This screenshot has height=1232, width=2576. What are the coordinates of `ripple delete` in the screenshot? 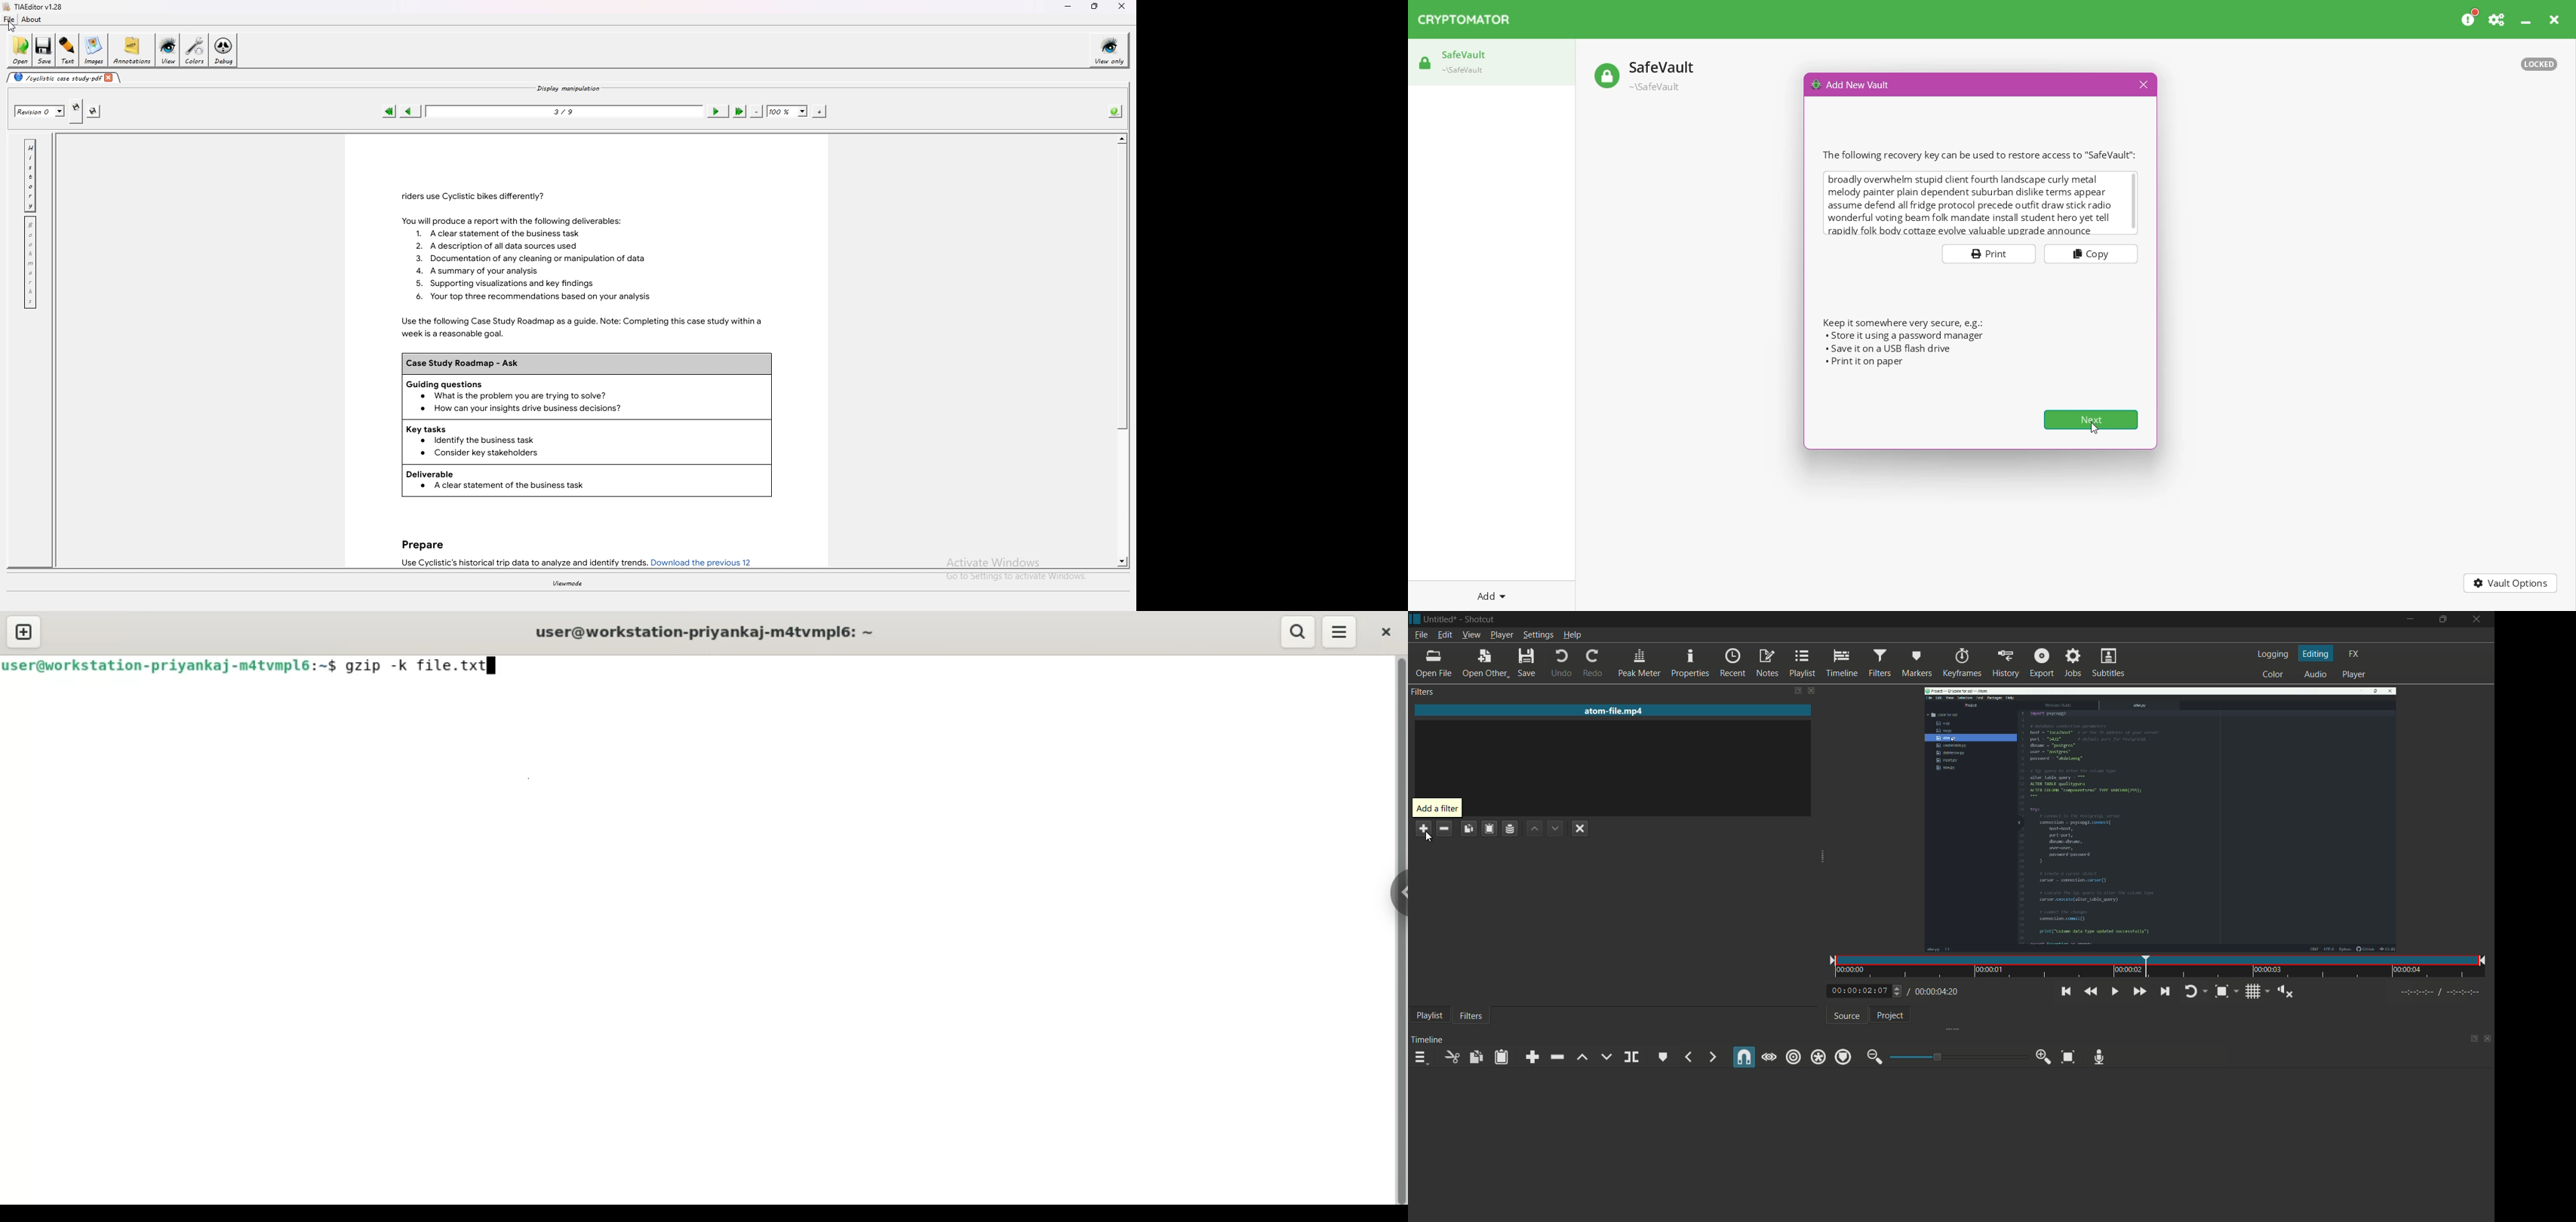 It's located at (1556, 1057).